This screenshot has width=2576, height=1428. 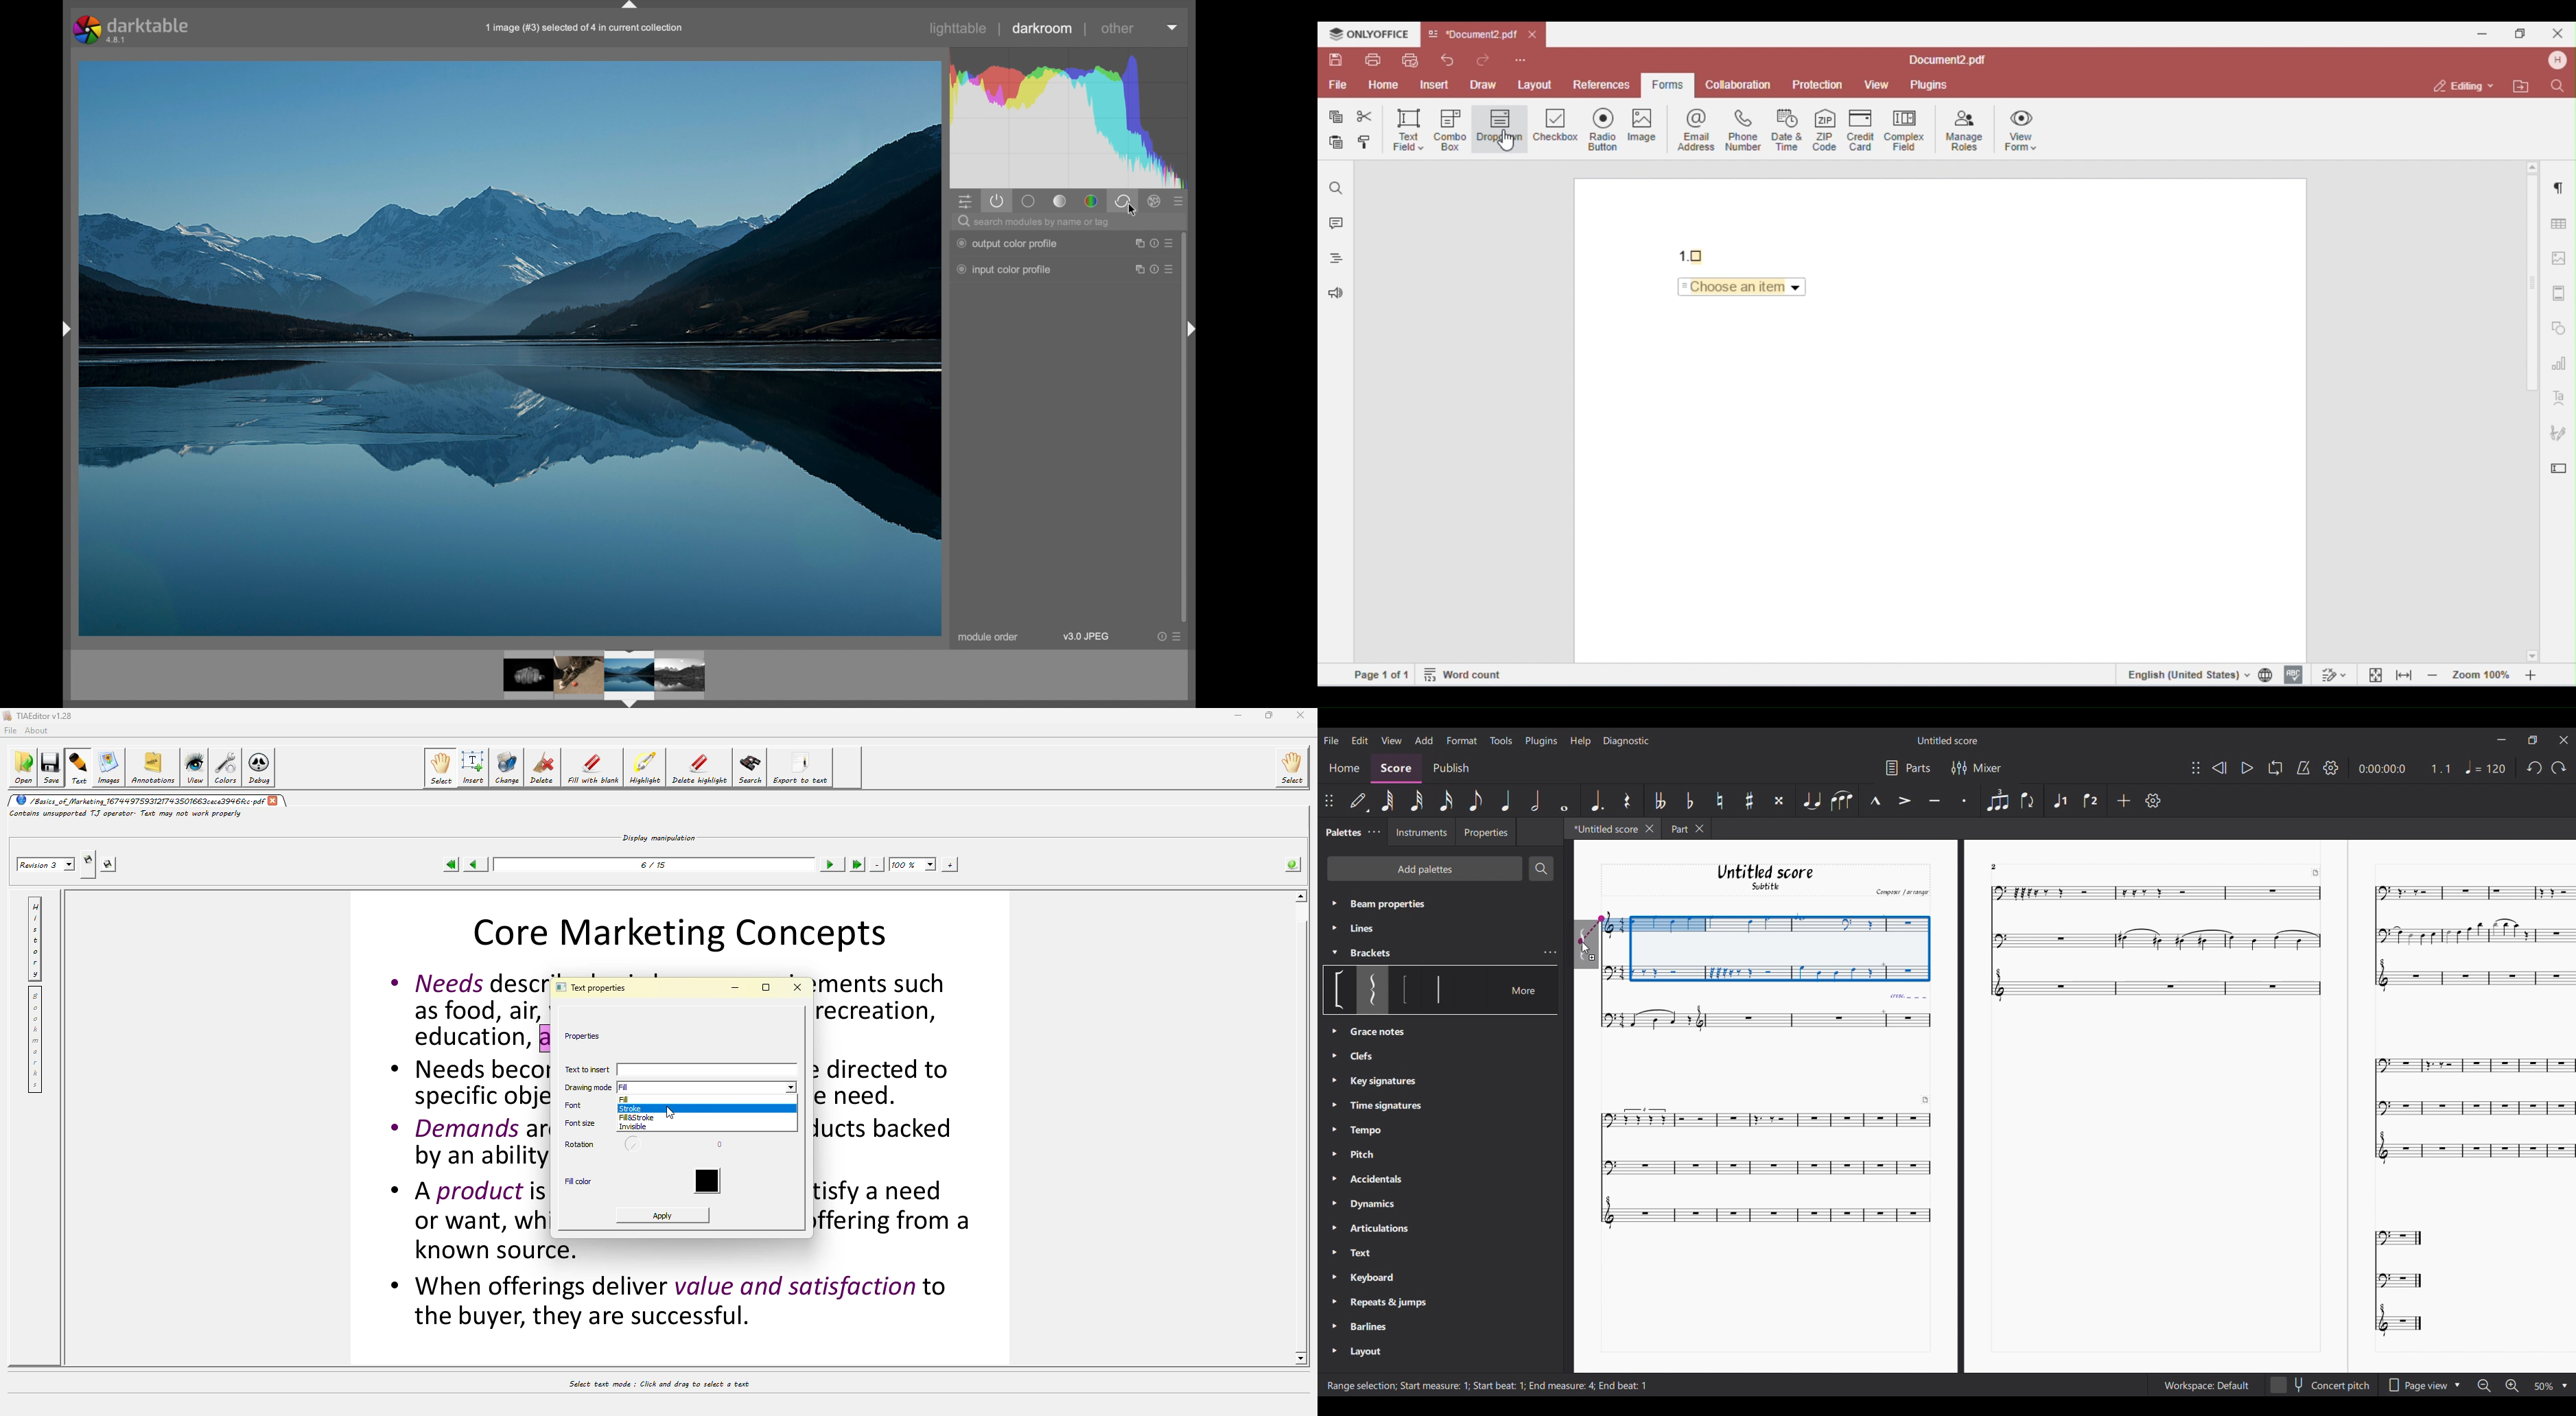 What do you see at coordinates (1378, 953) in the screenshot?
I see `Brackets` at bounding box center [1378, 953].